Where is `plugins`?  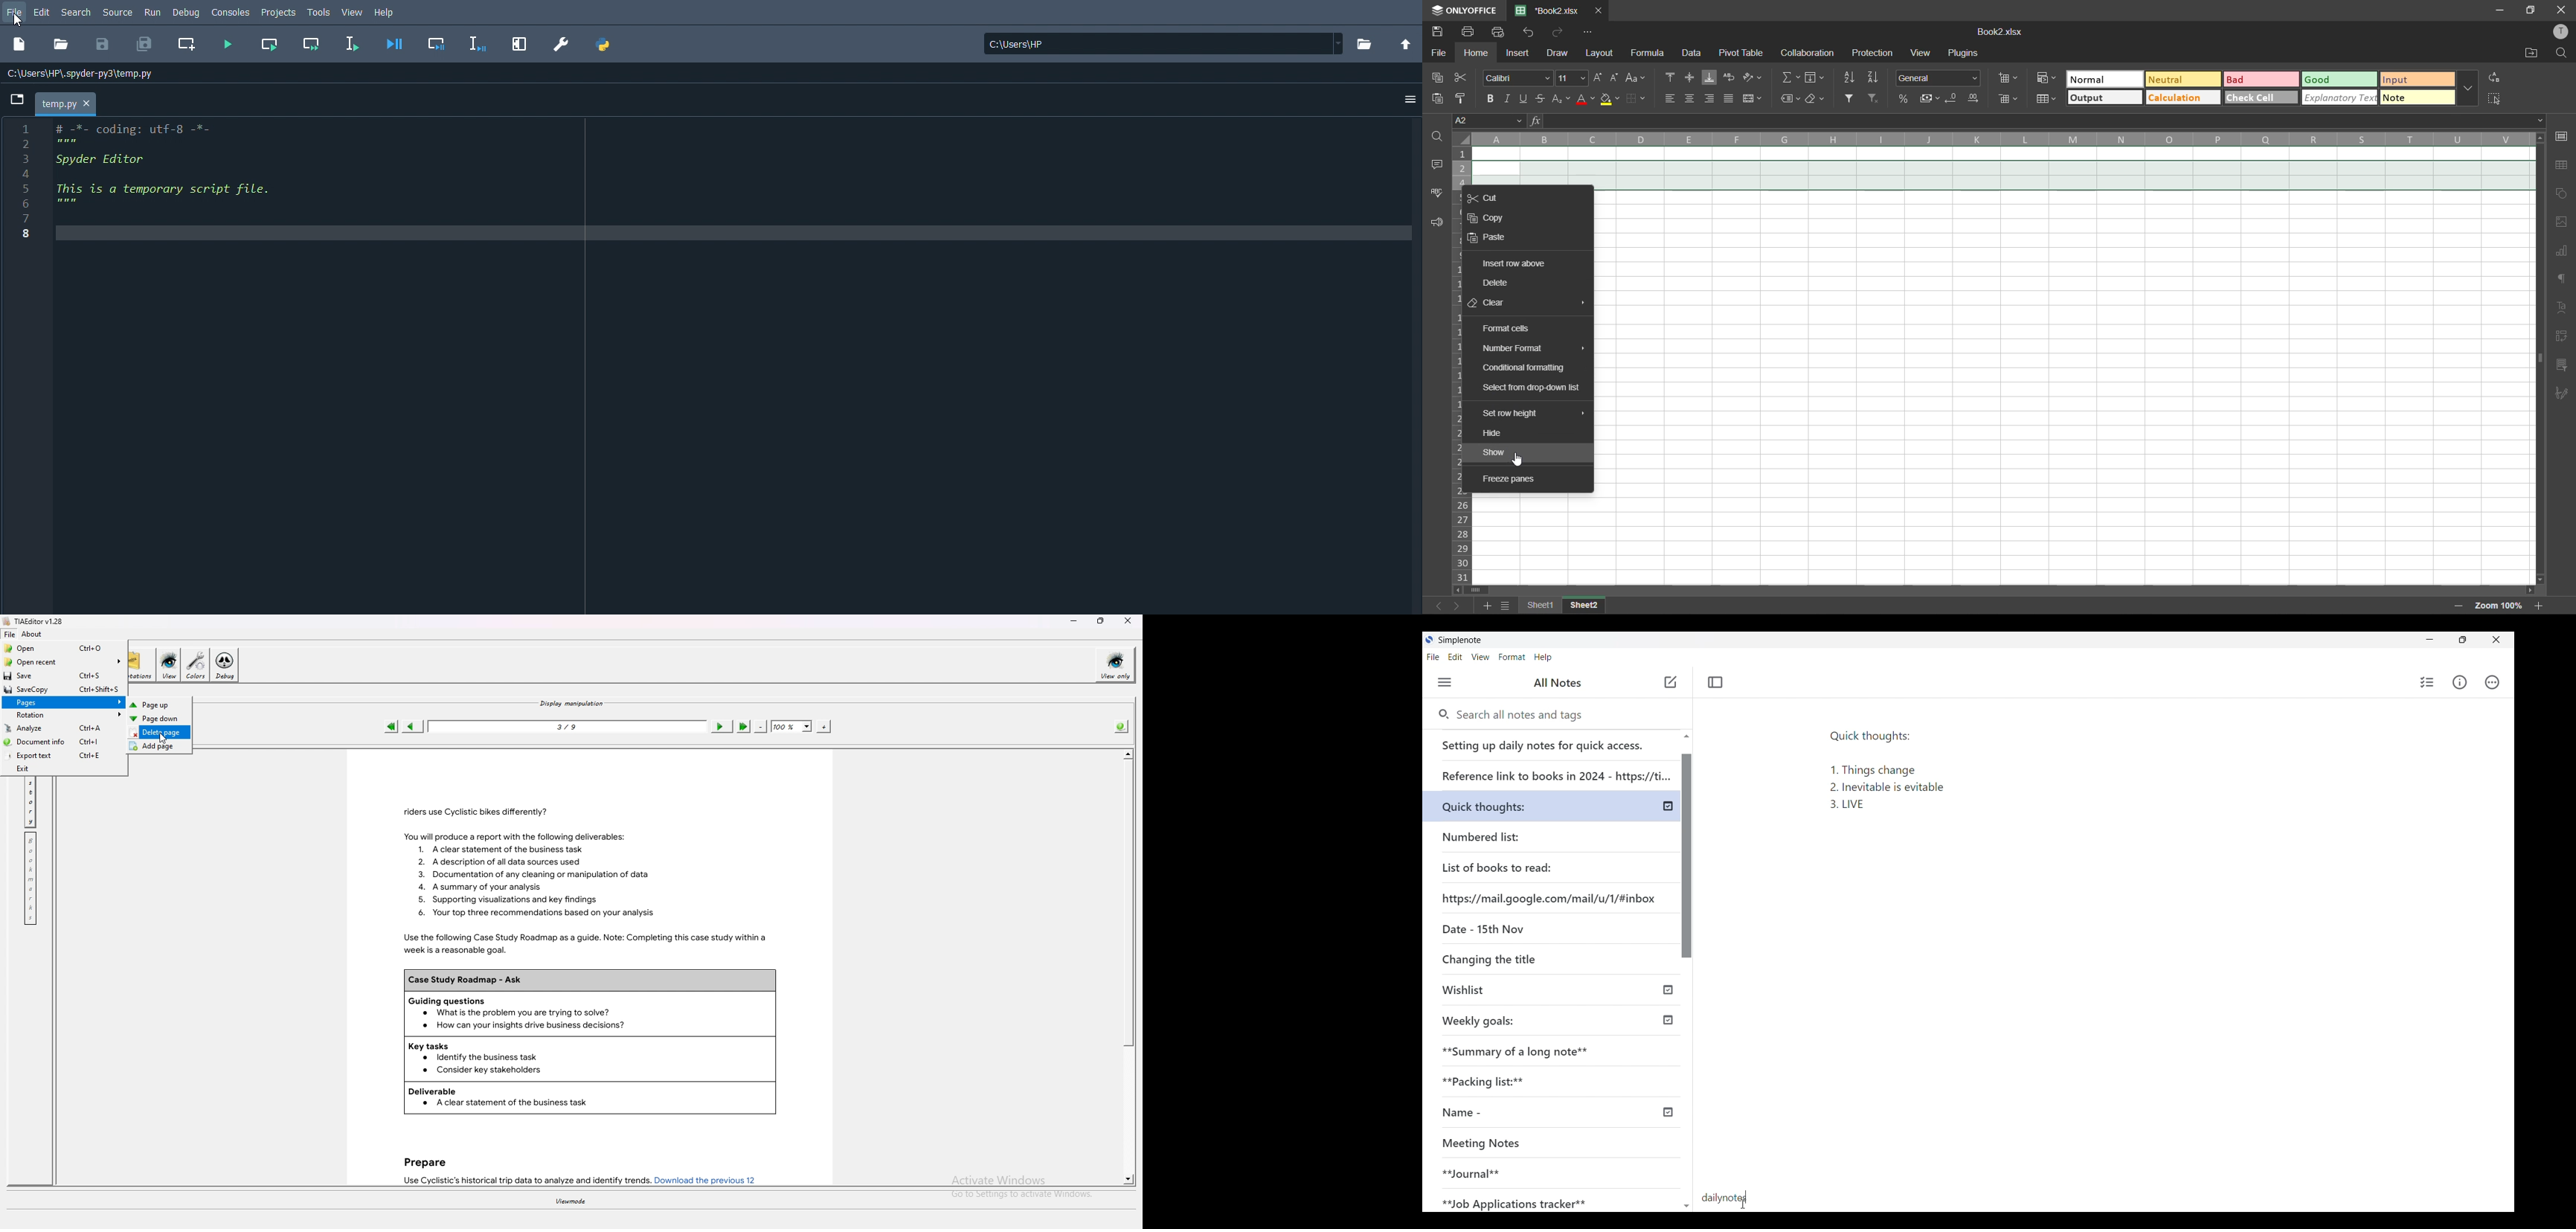 plugins is located at coordinates (1962, 52).